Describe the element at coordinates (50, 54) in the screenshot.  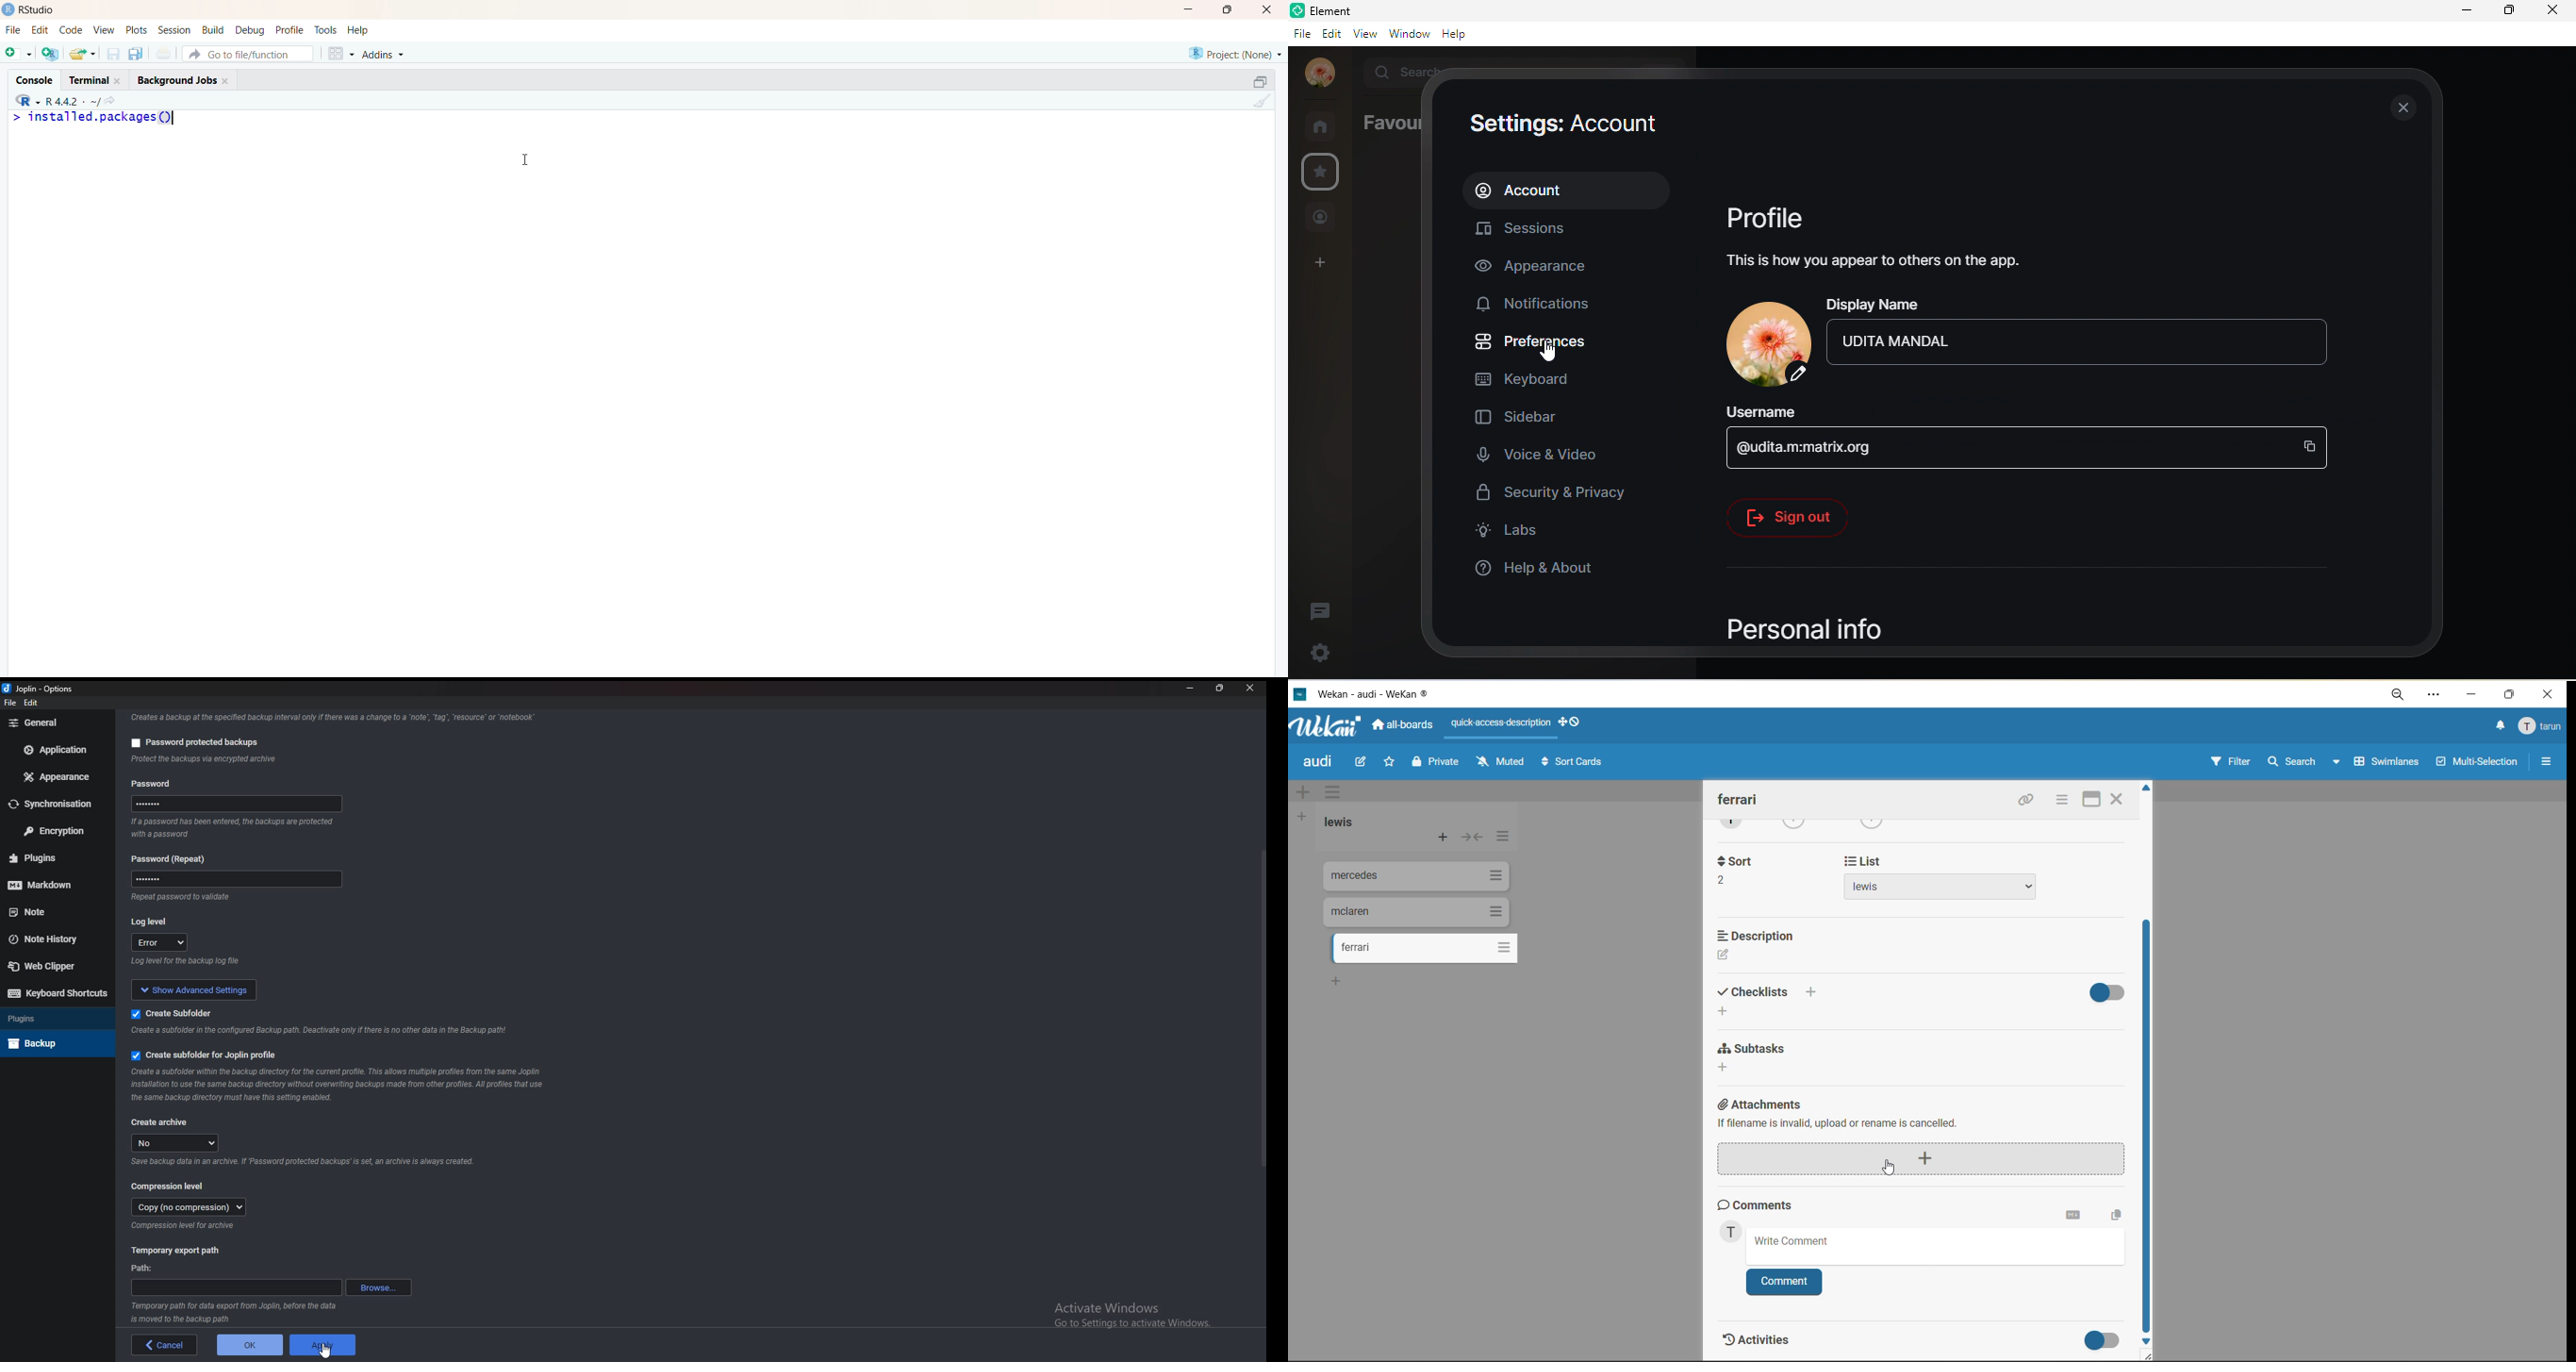
I see `create a project` at that location.